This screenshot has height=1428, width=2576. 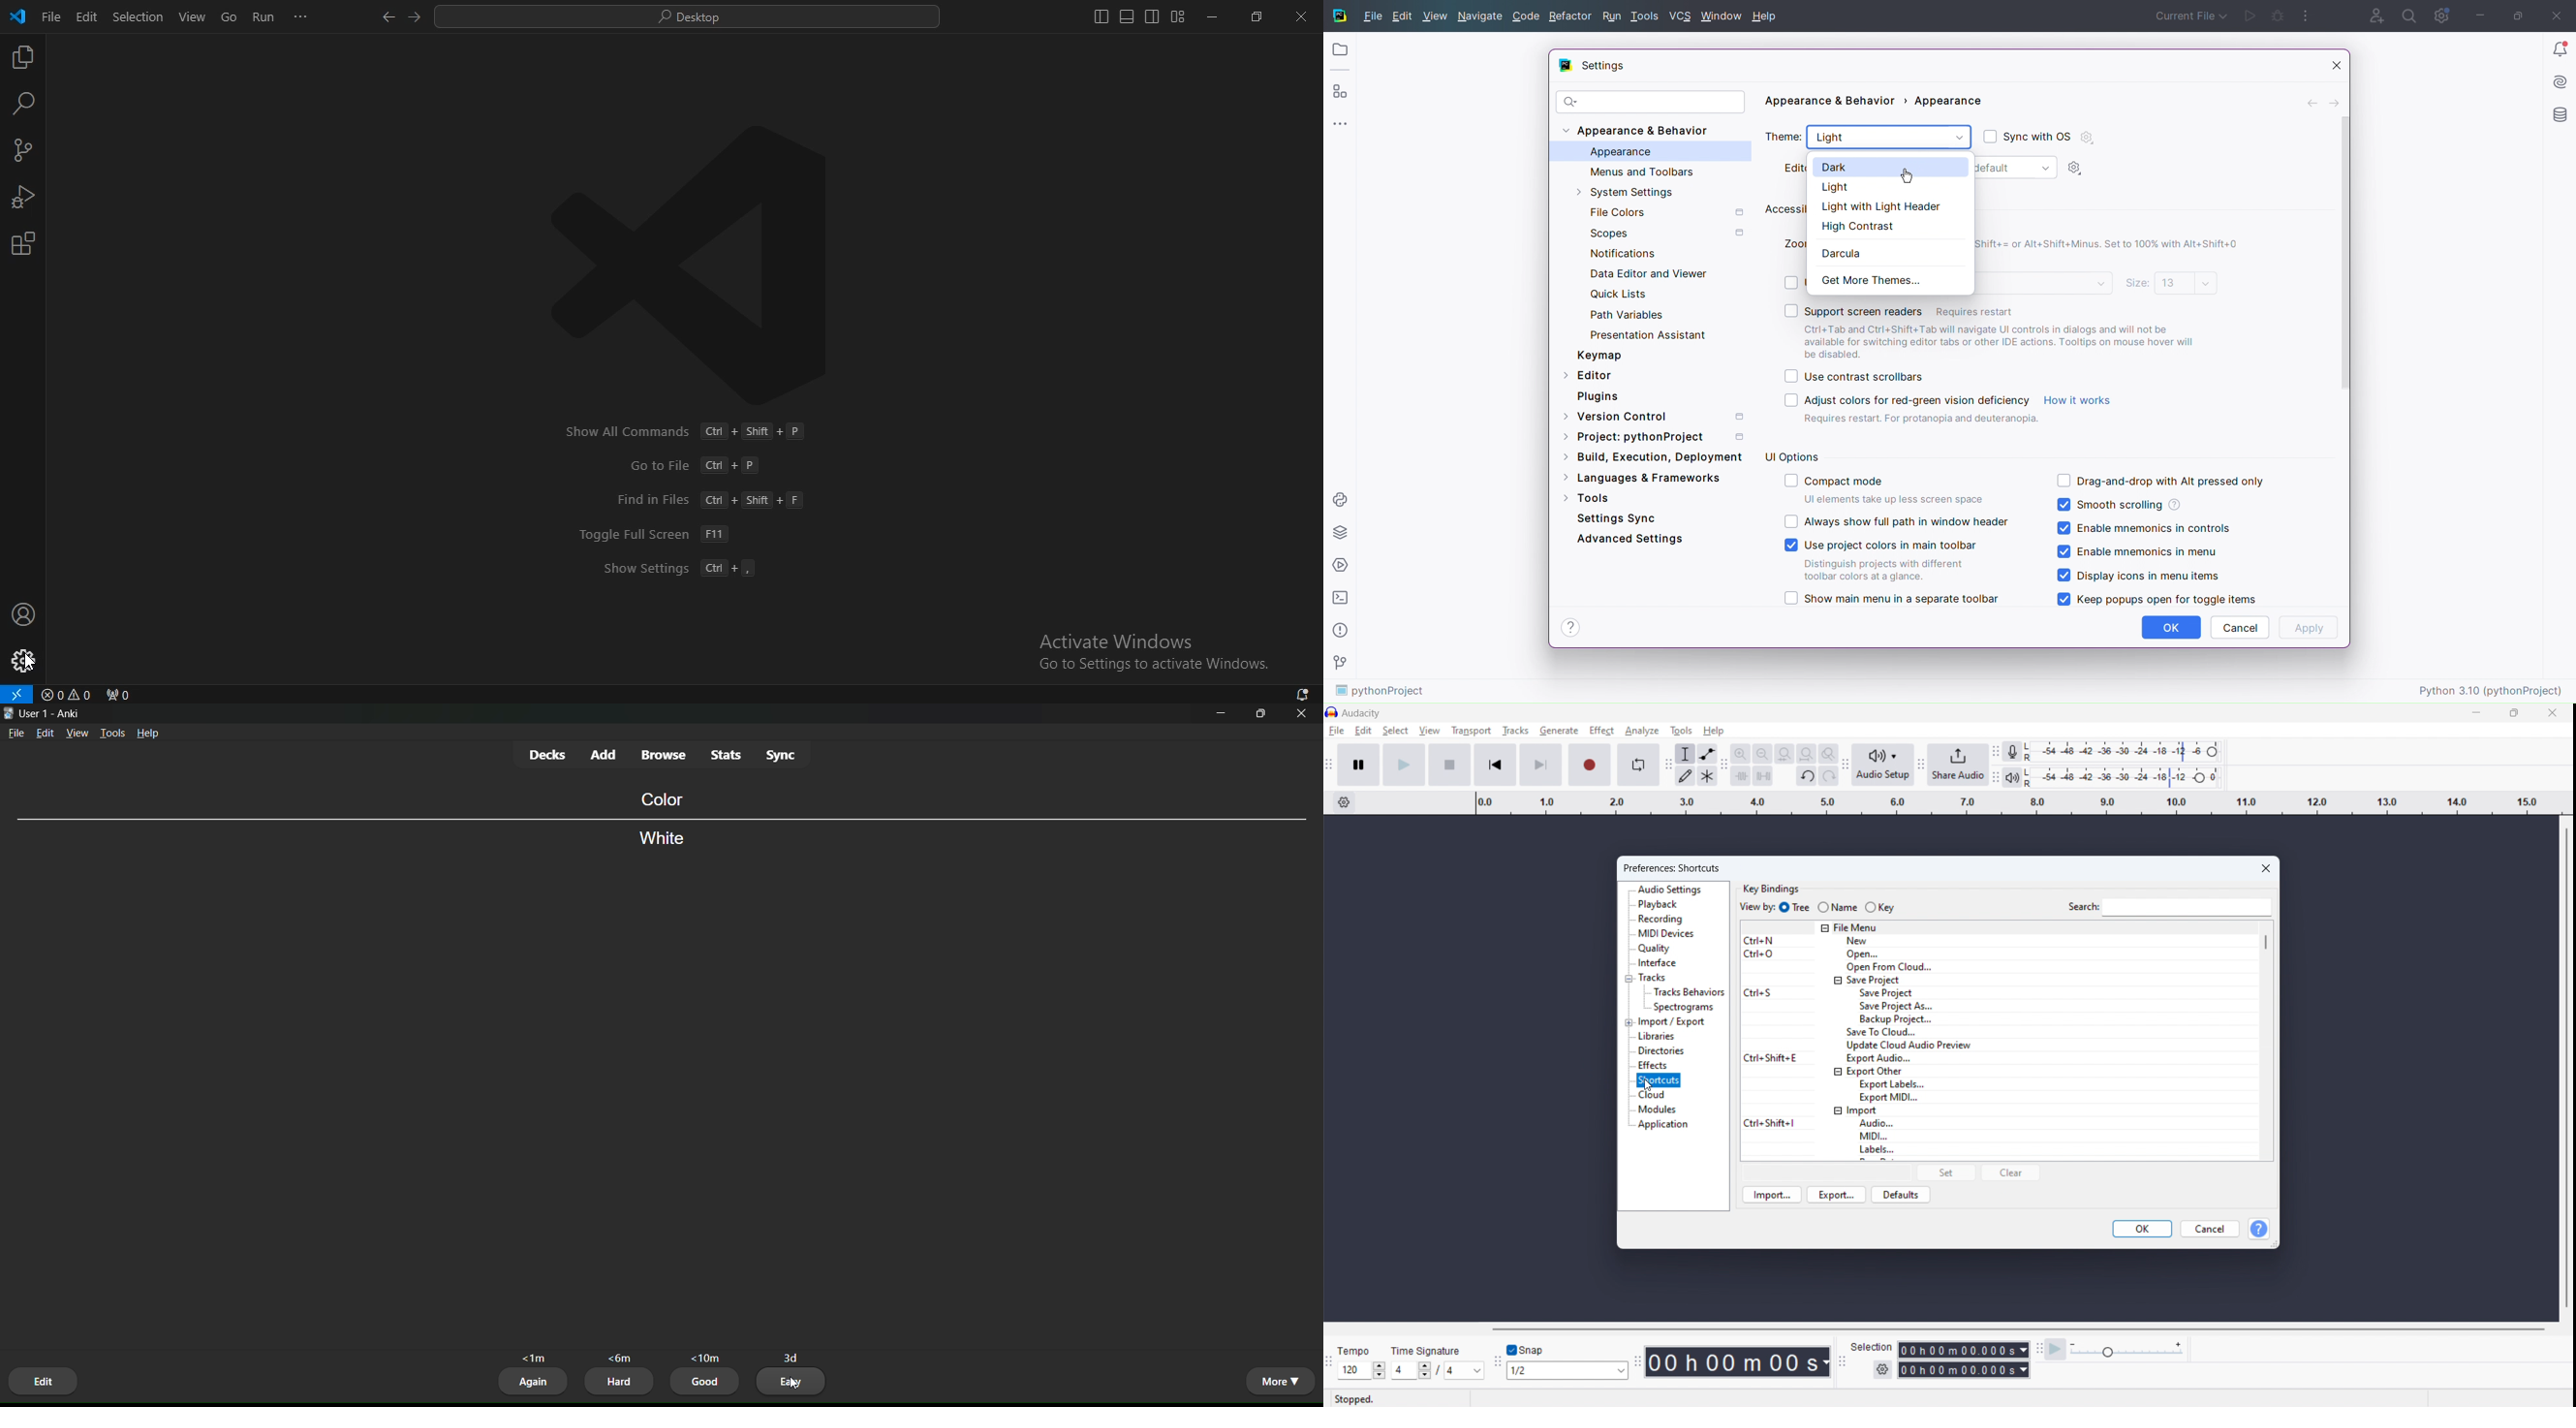 I want to click on minimize, so click(x=1223, y=718).